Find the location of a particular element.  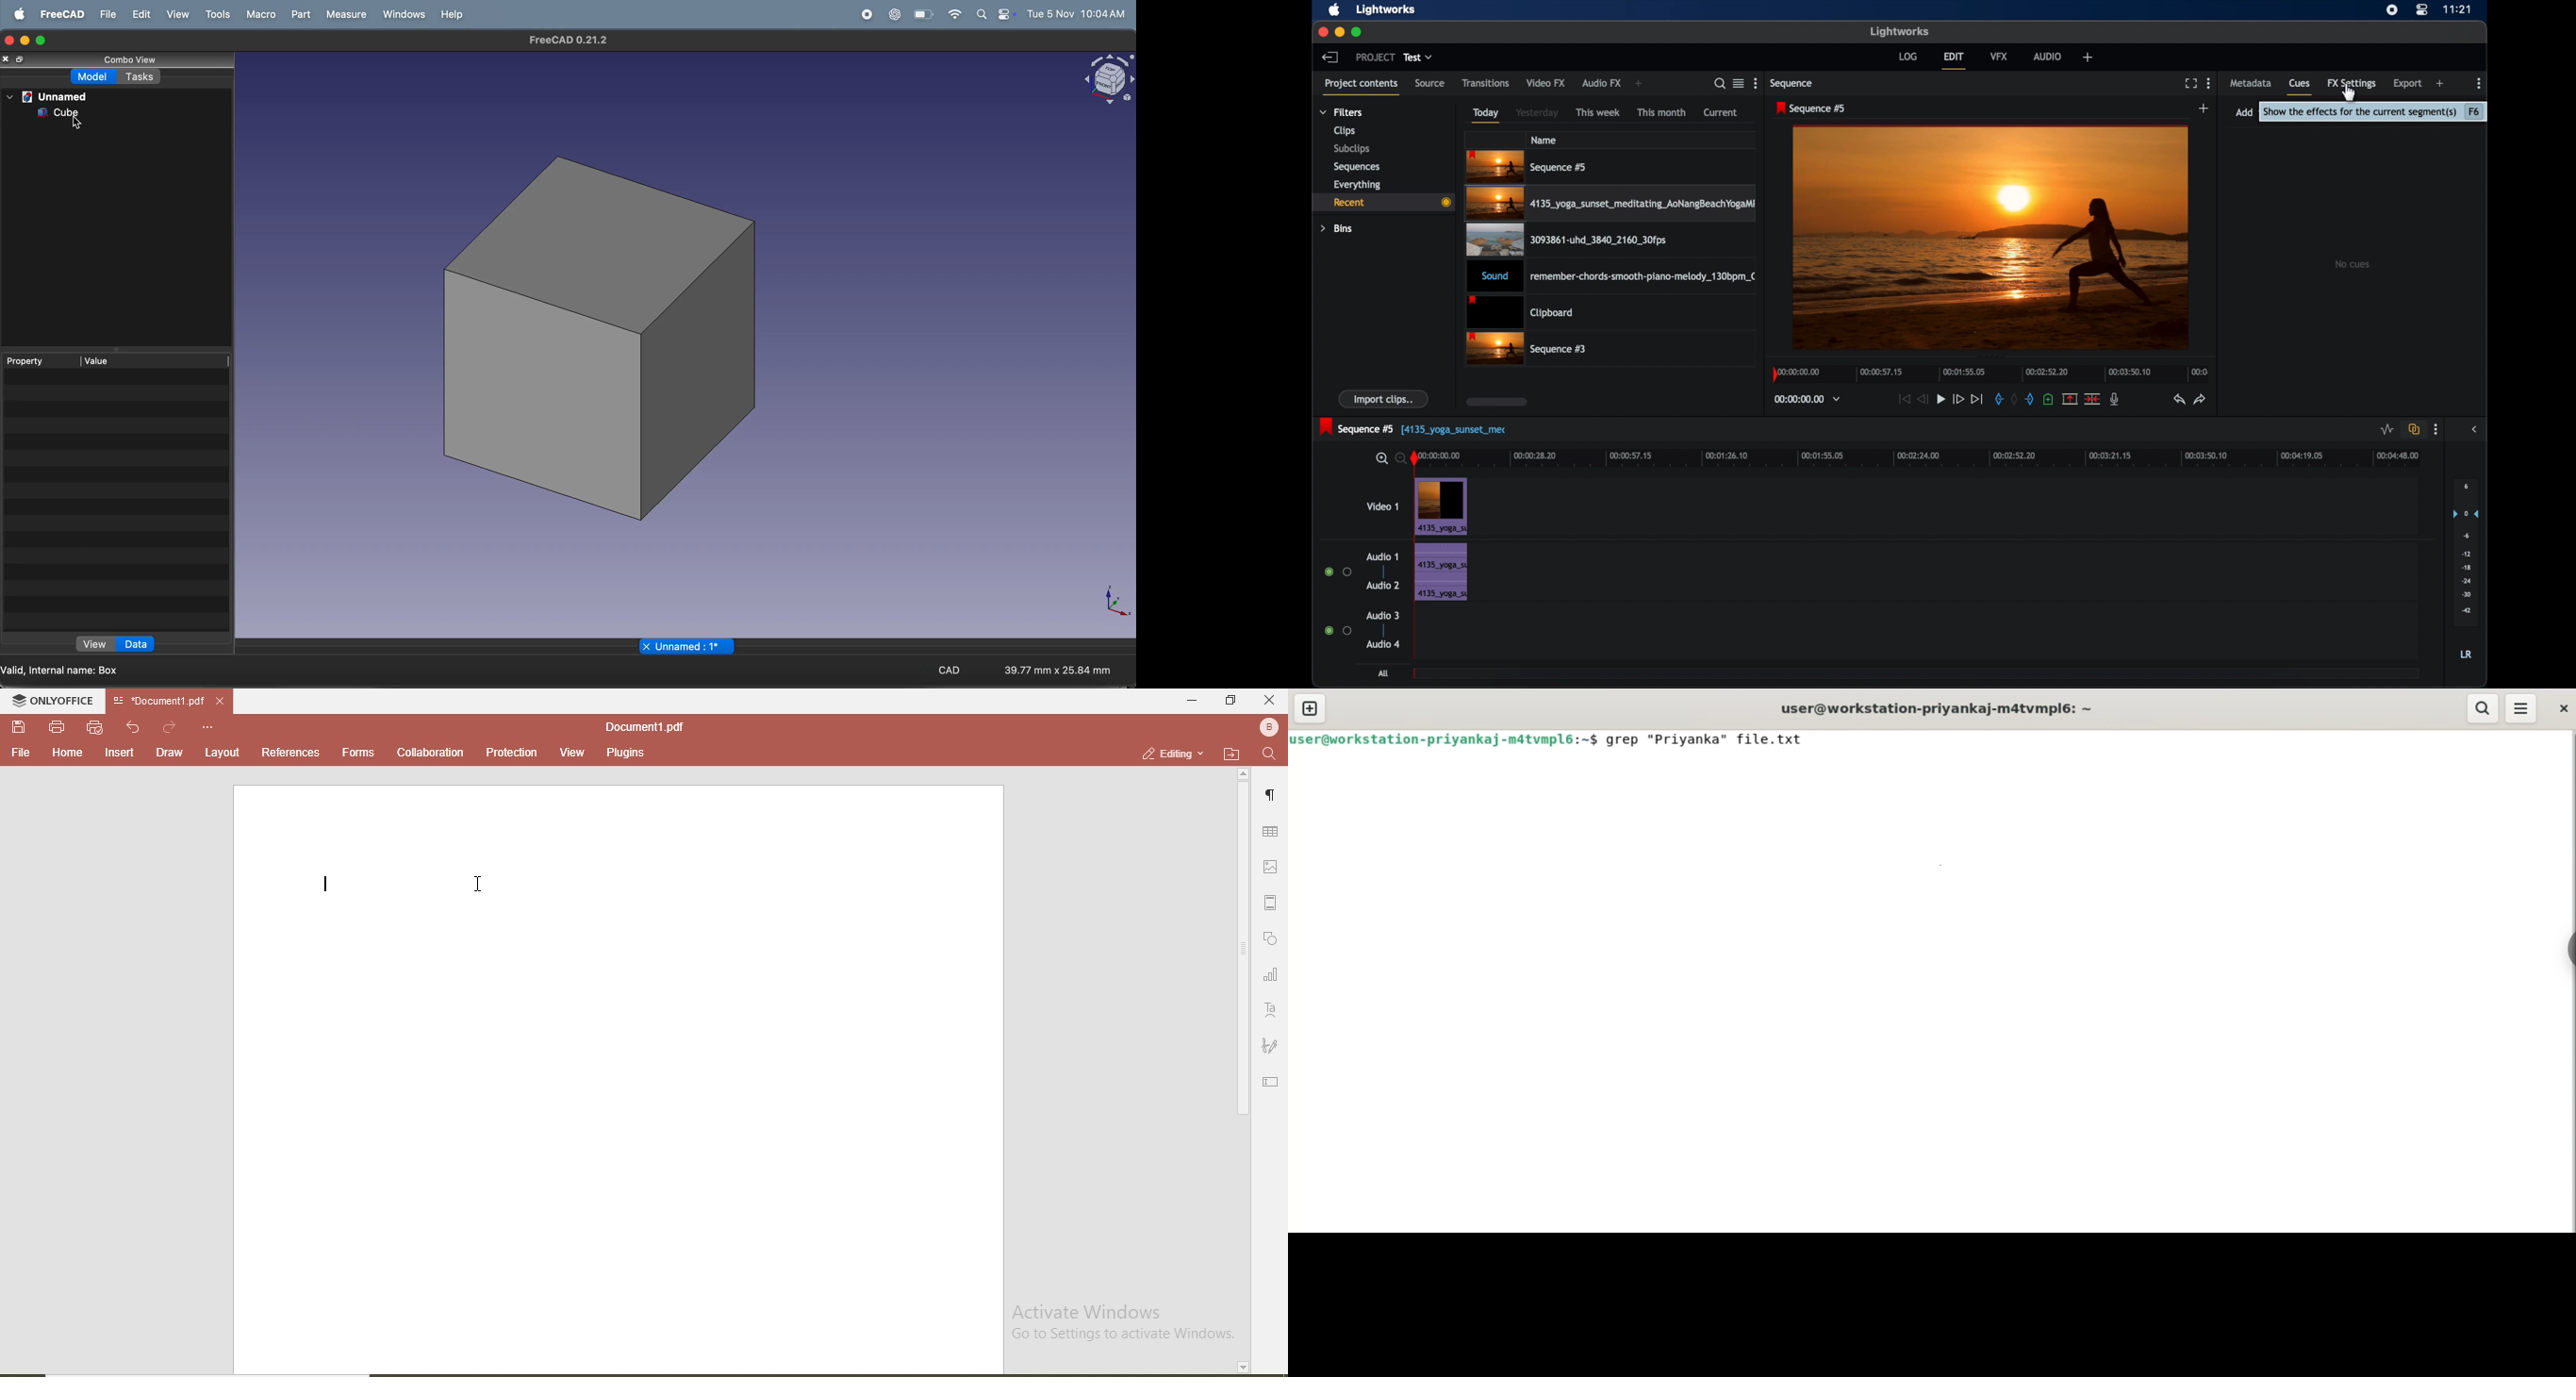

timeline is located at coordinates (1992, 373).